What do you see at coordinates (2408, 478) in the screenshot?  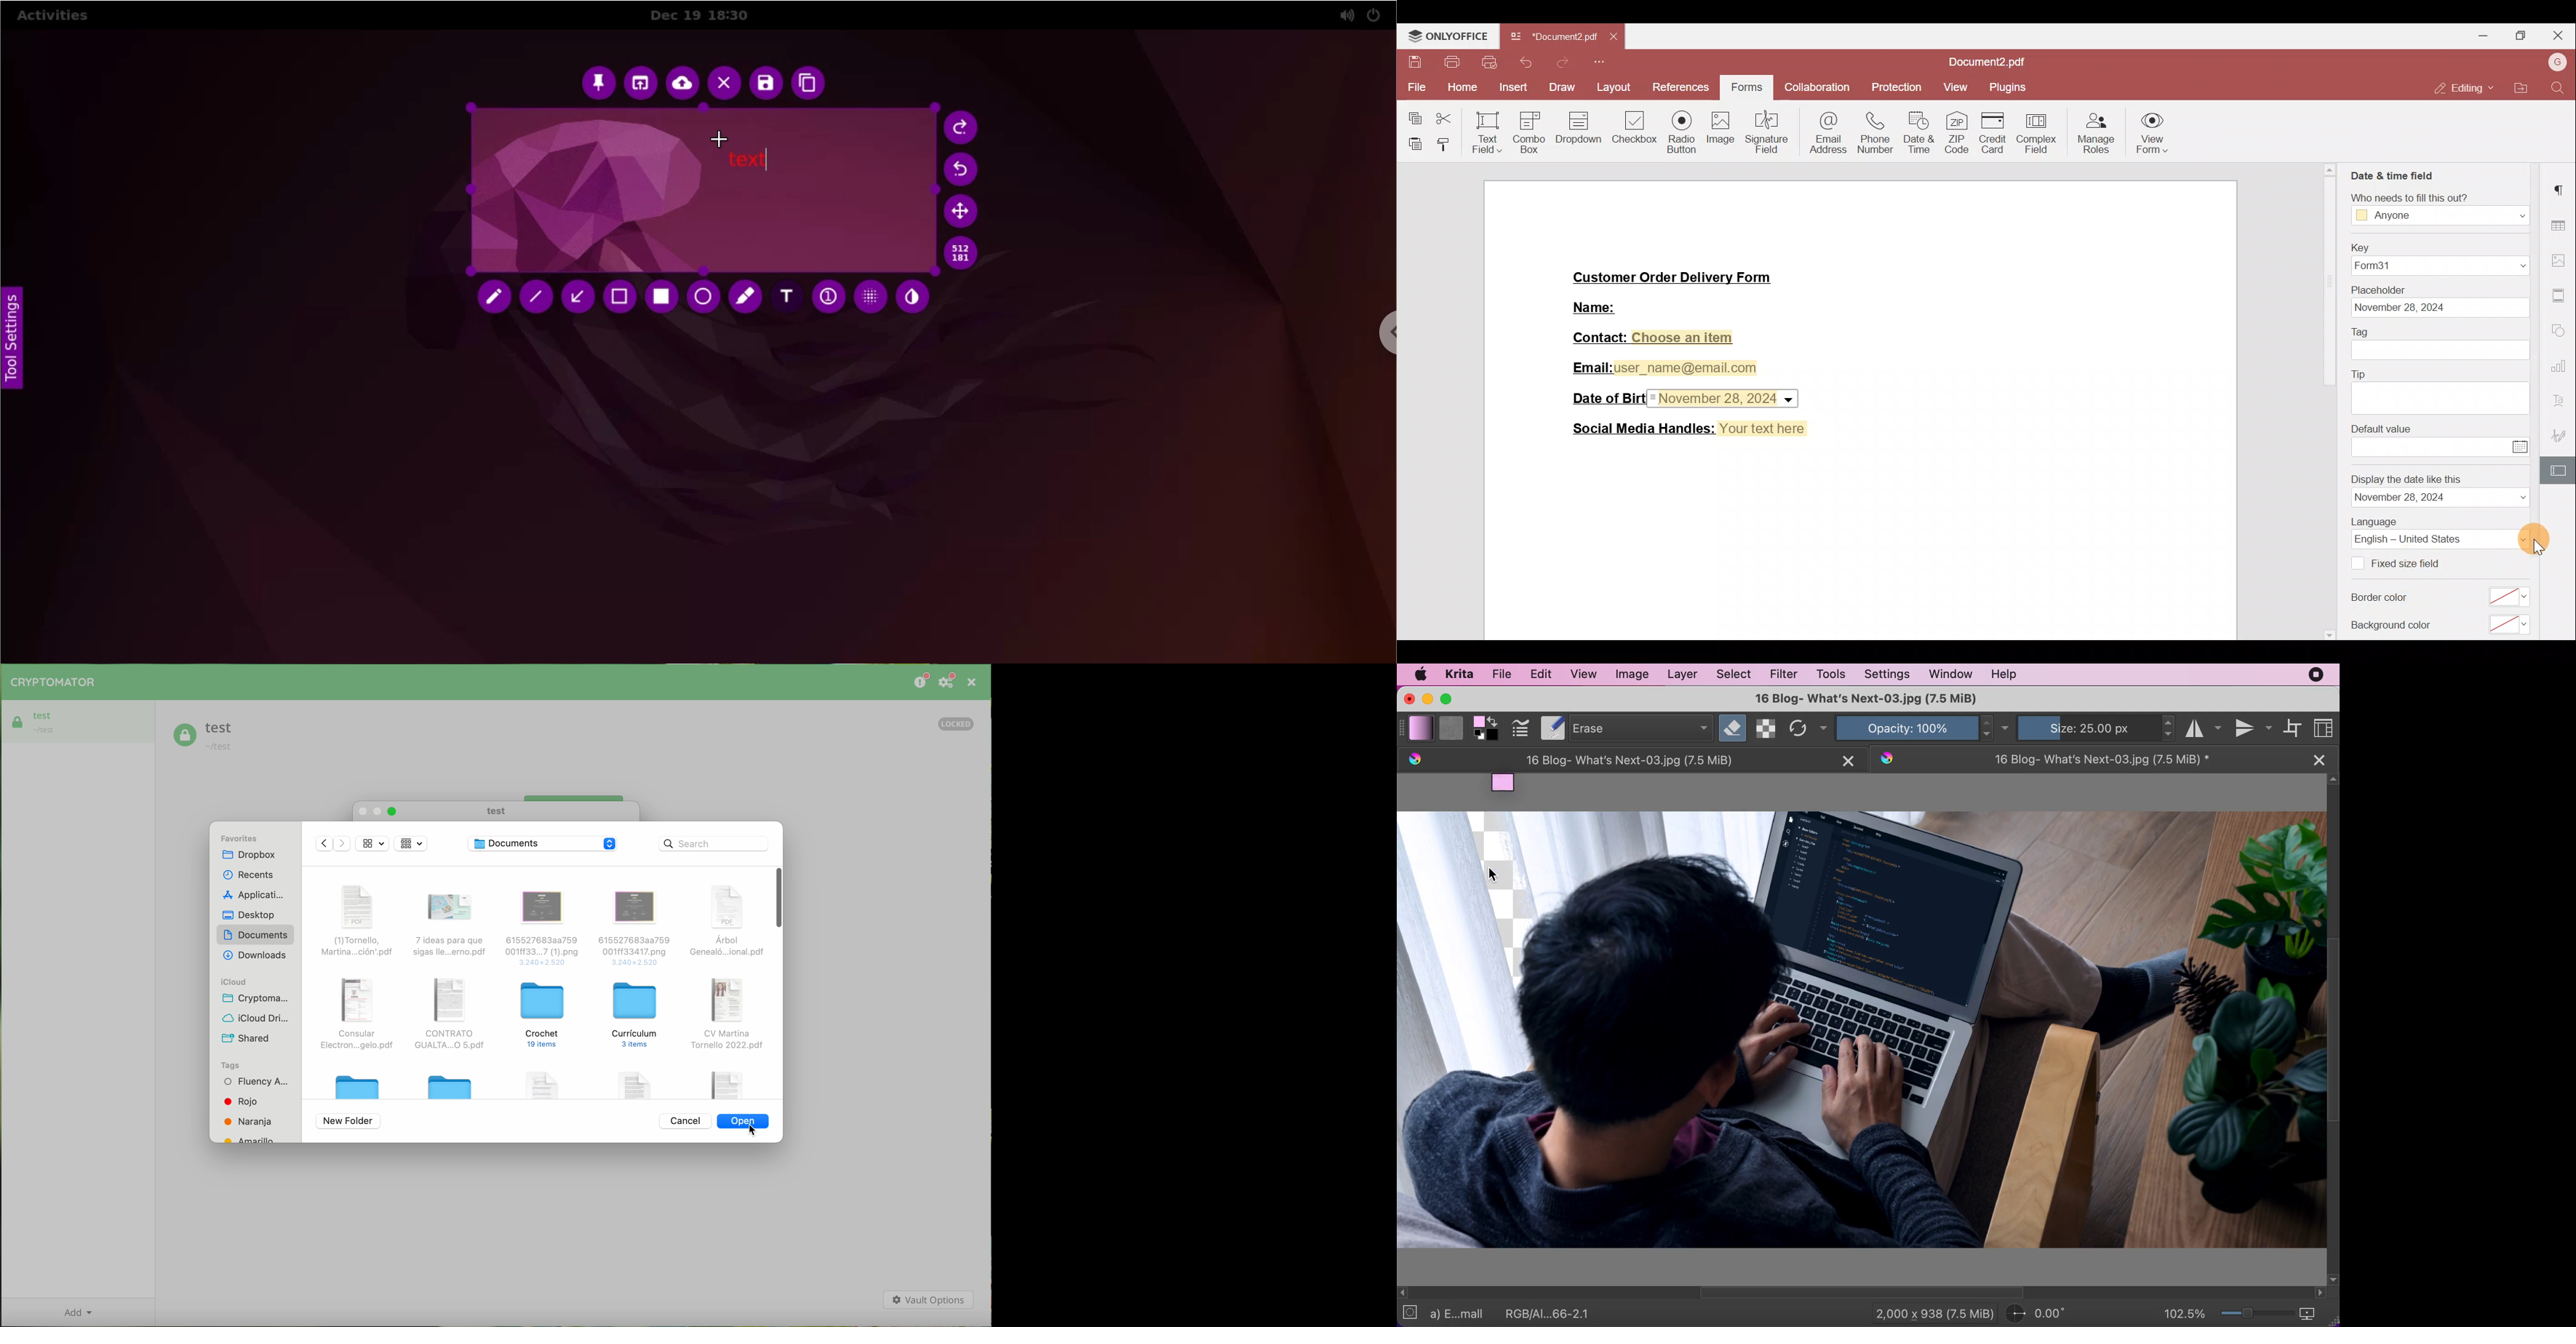 I see `Display the date like this` at bounding box center [2408, 478].